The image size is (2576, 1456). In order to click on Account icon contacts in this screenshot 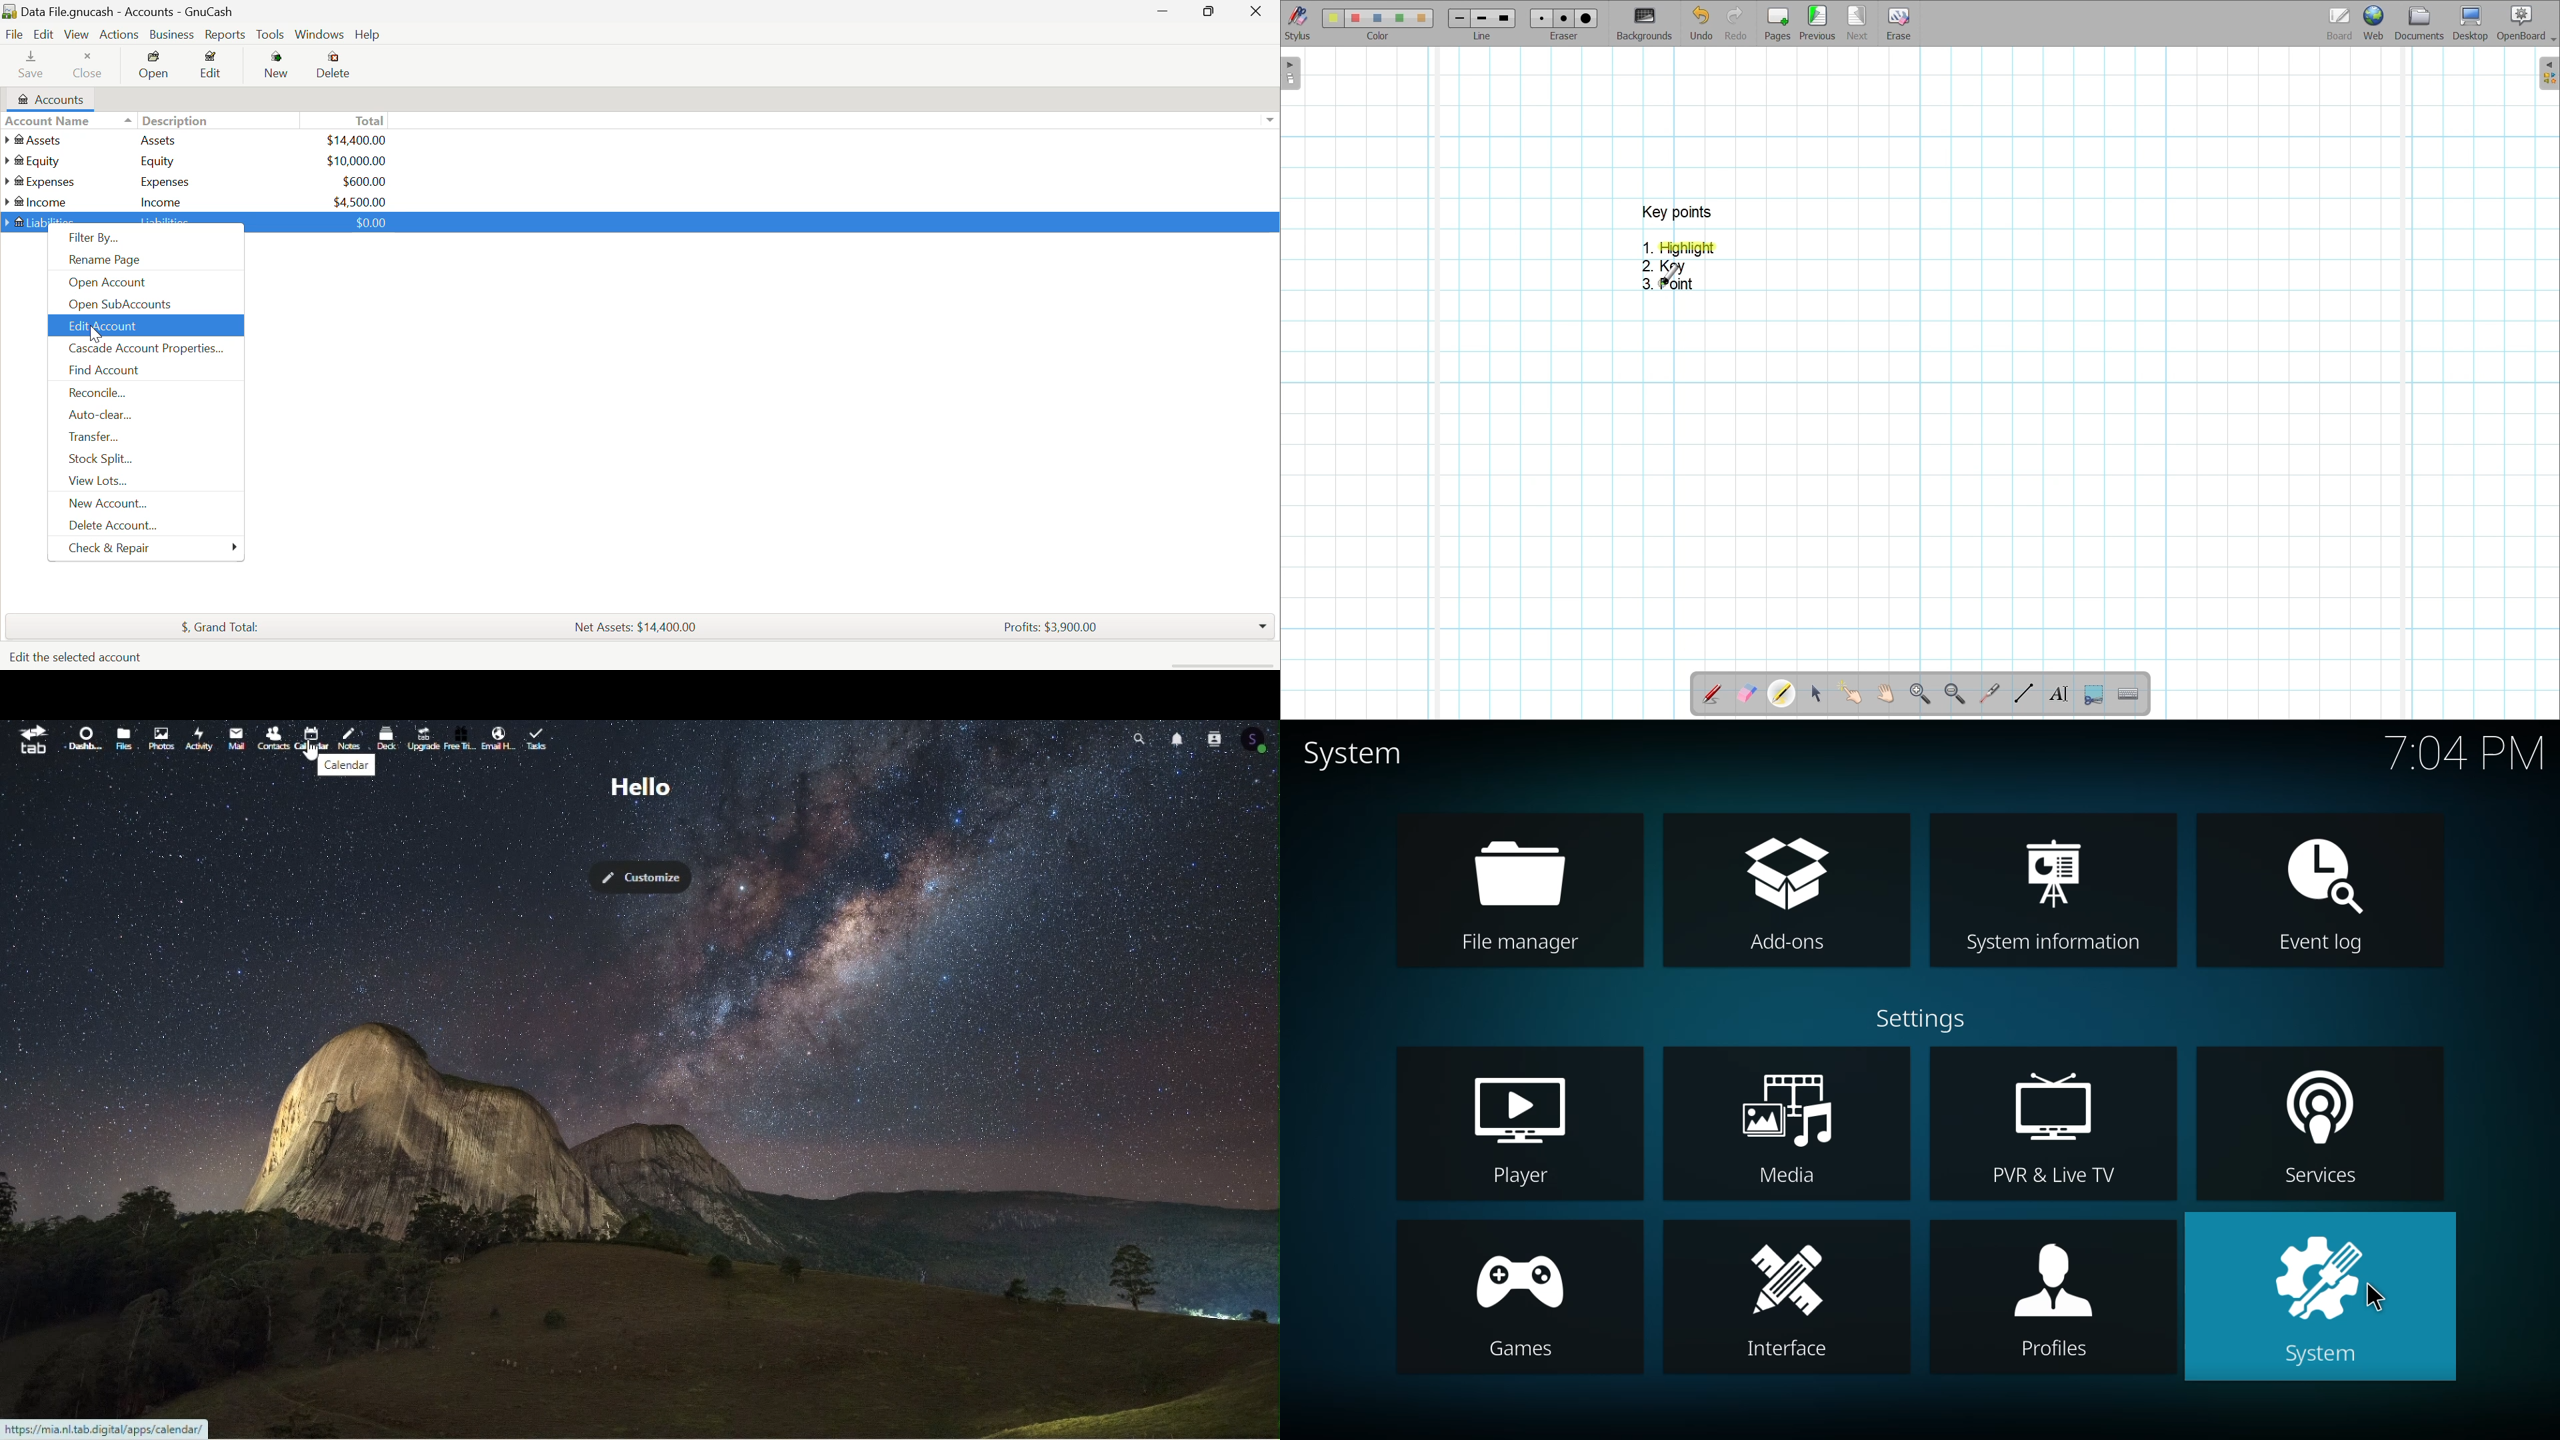, I will do `click(1256, 741)`.